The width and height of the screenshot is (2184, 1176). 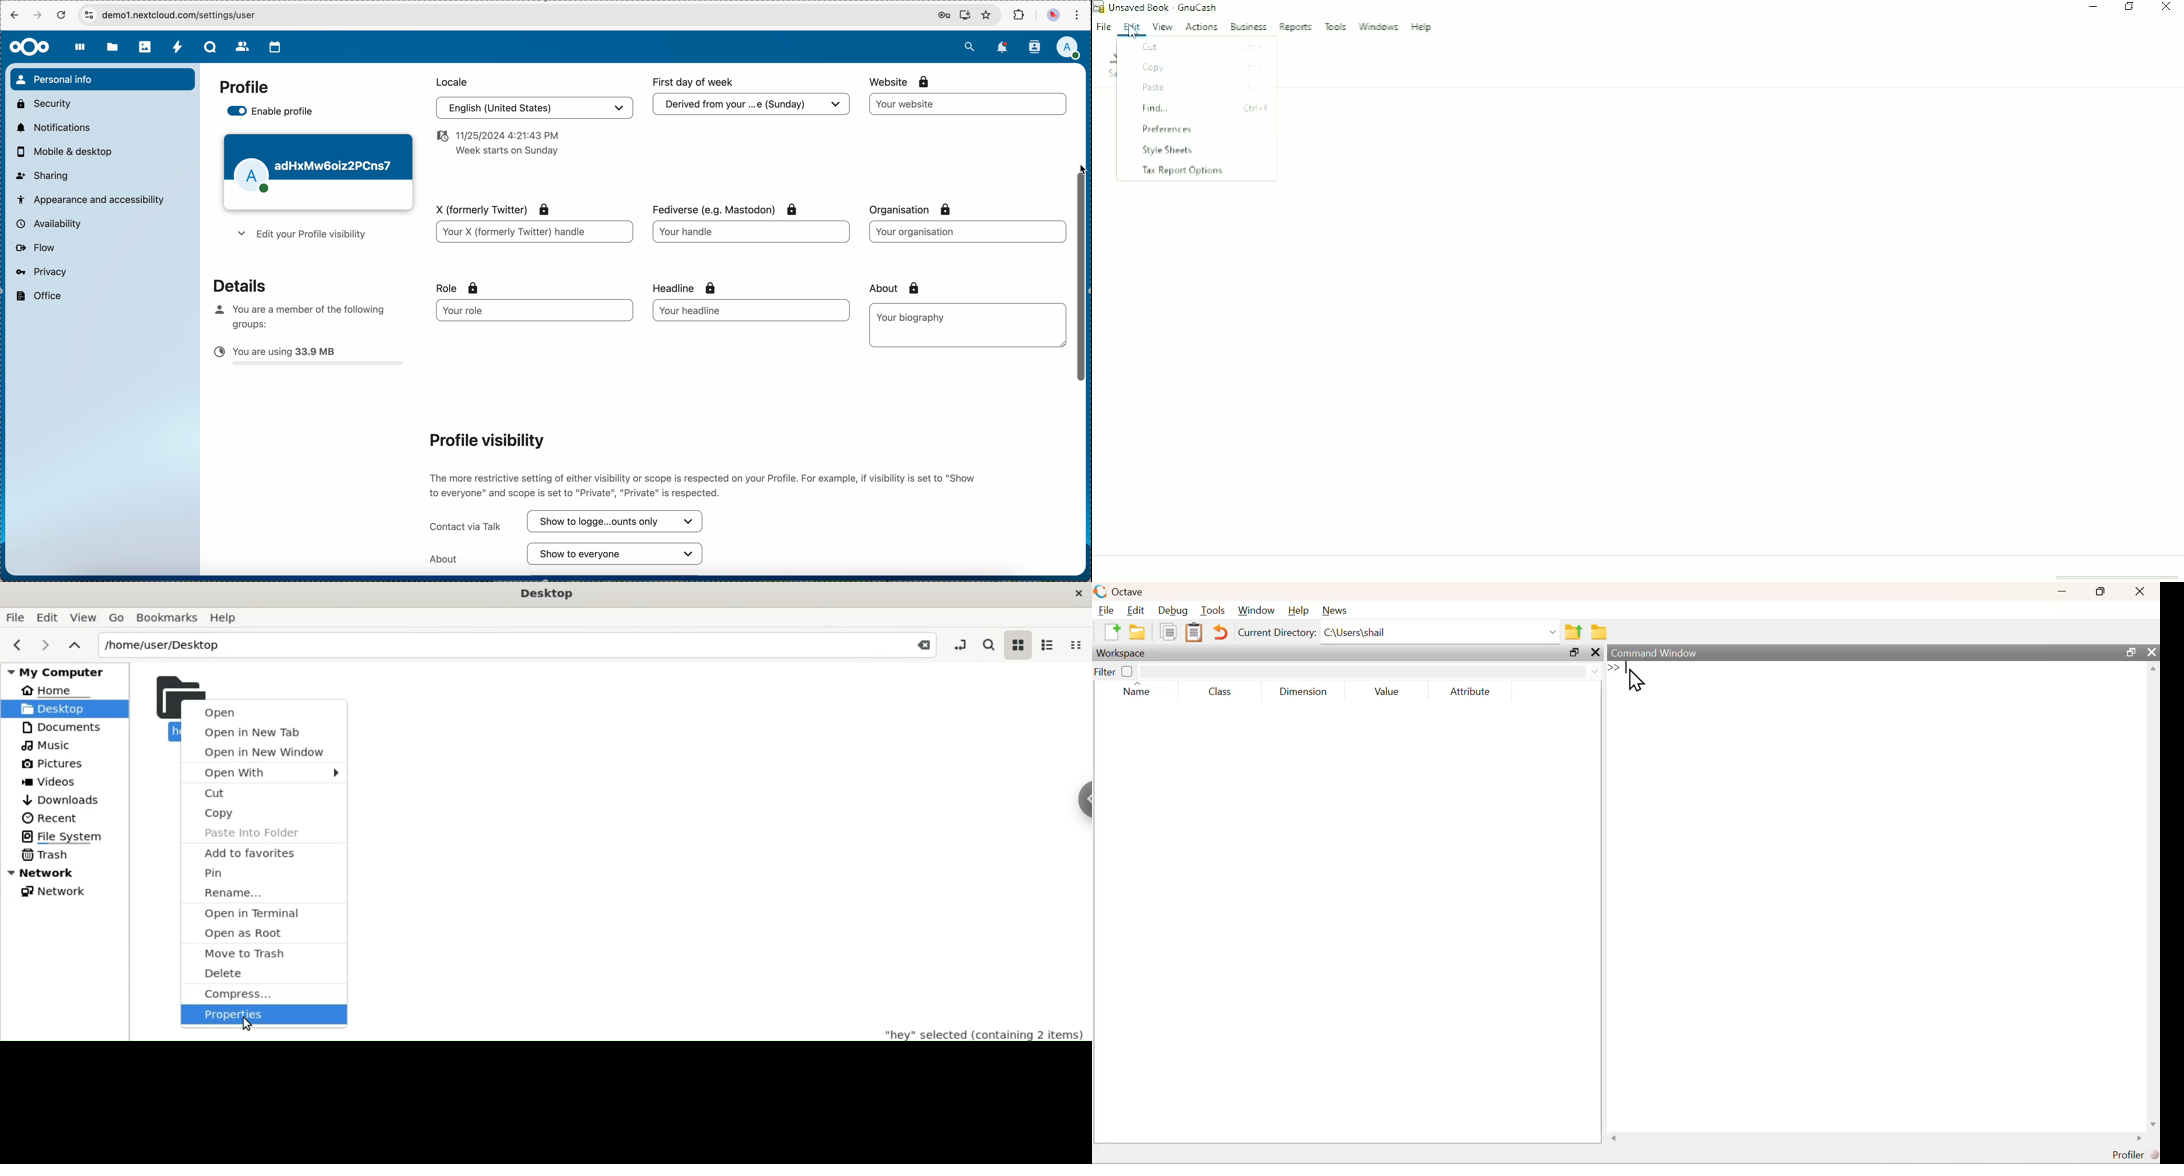 I want to click on organisation, so click(x=916, y=209).